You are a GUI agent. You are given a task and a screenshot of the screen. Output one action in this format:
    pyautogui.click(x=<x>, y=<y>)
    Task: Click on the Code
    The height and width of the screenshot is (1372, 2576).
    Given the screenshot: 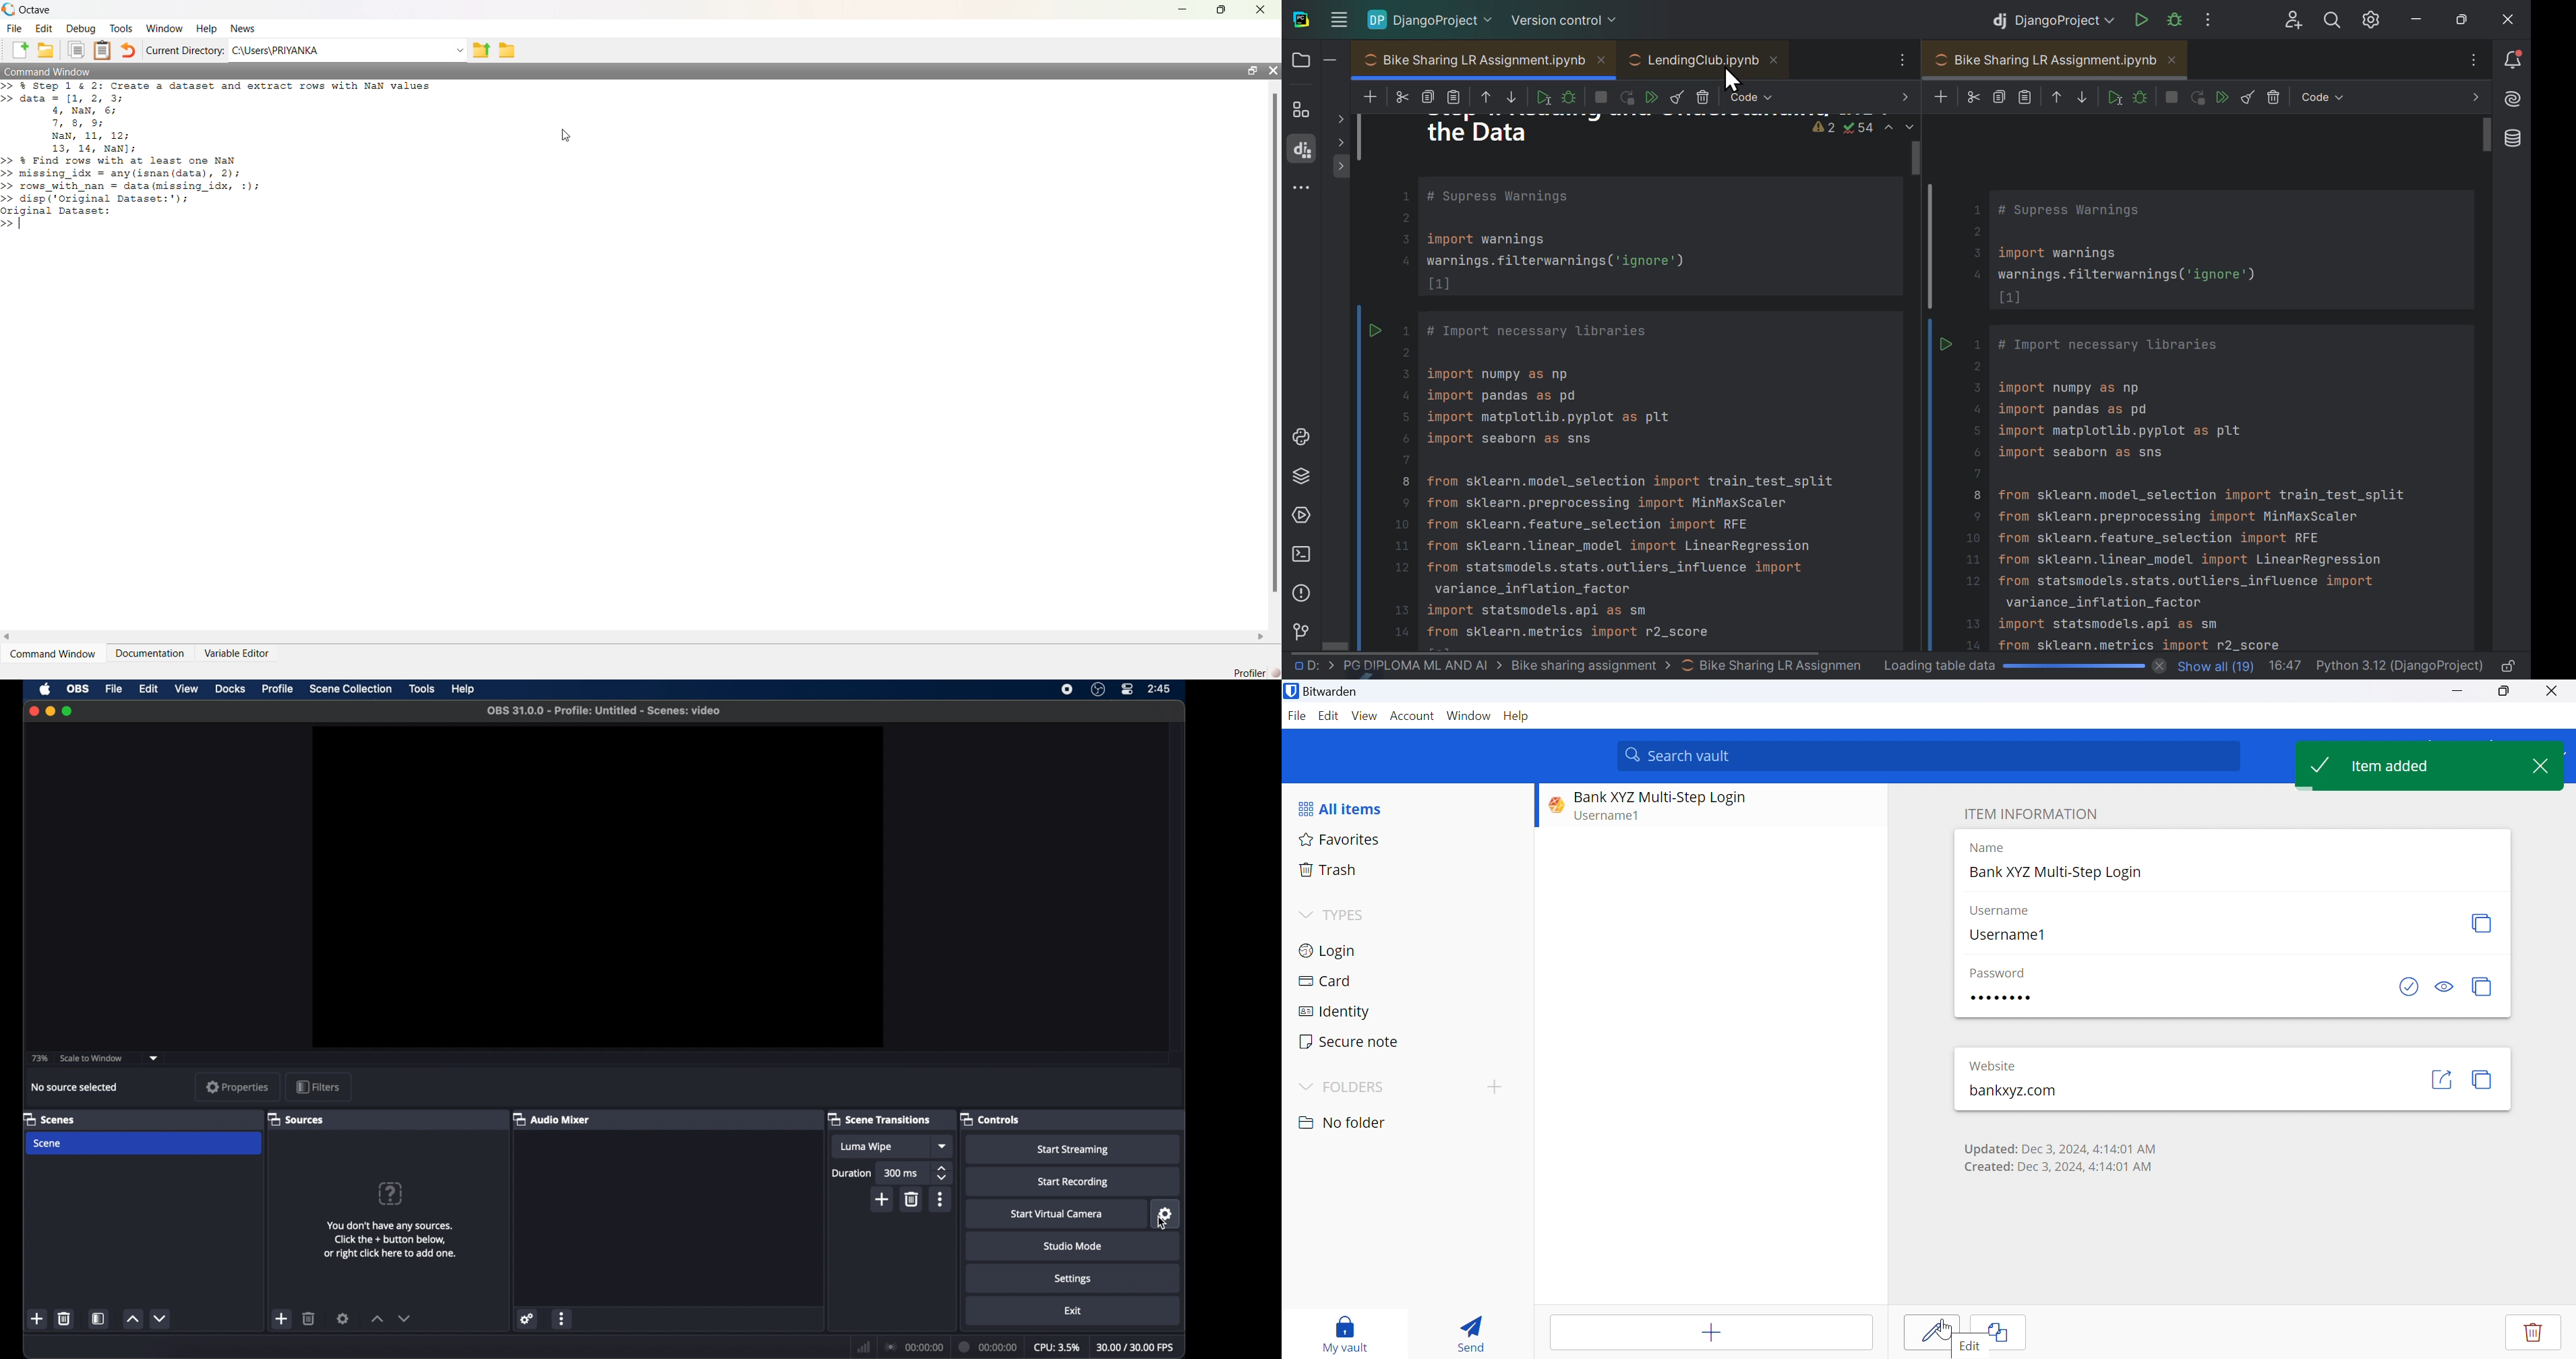 What is the action you would take?
    pyautogui.click(x=1758, y=96)
    